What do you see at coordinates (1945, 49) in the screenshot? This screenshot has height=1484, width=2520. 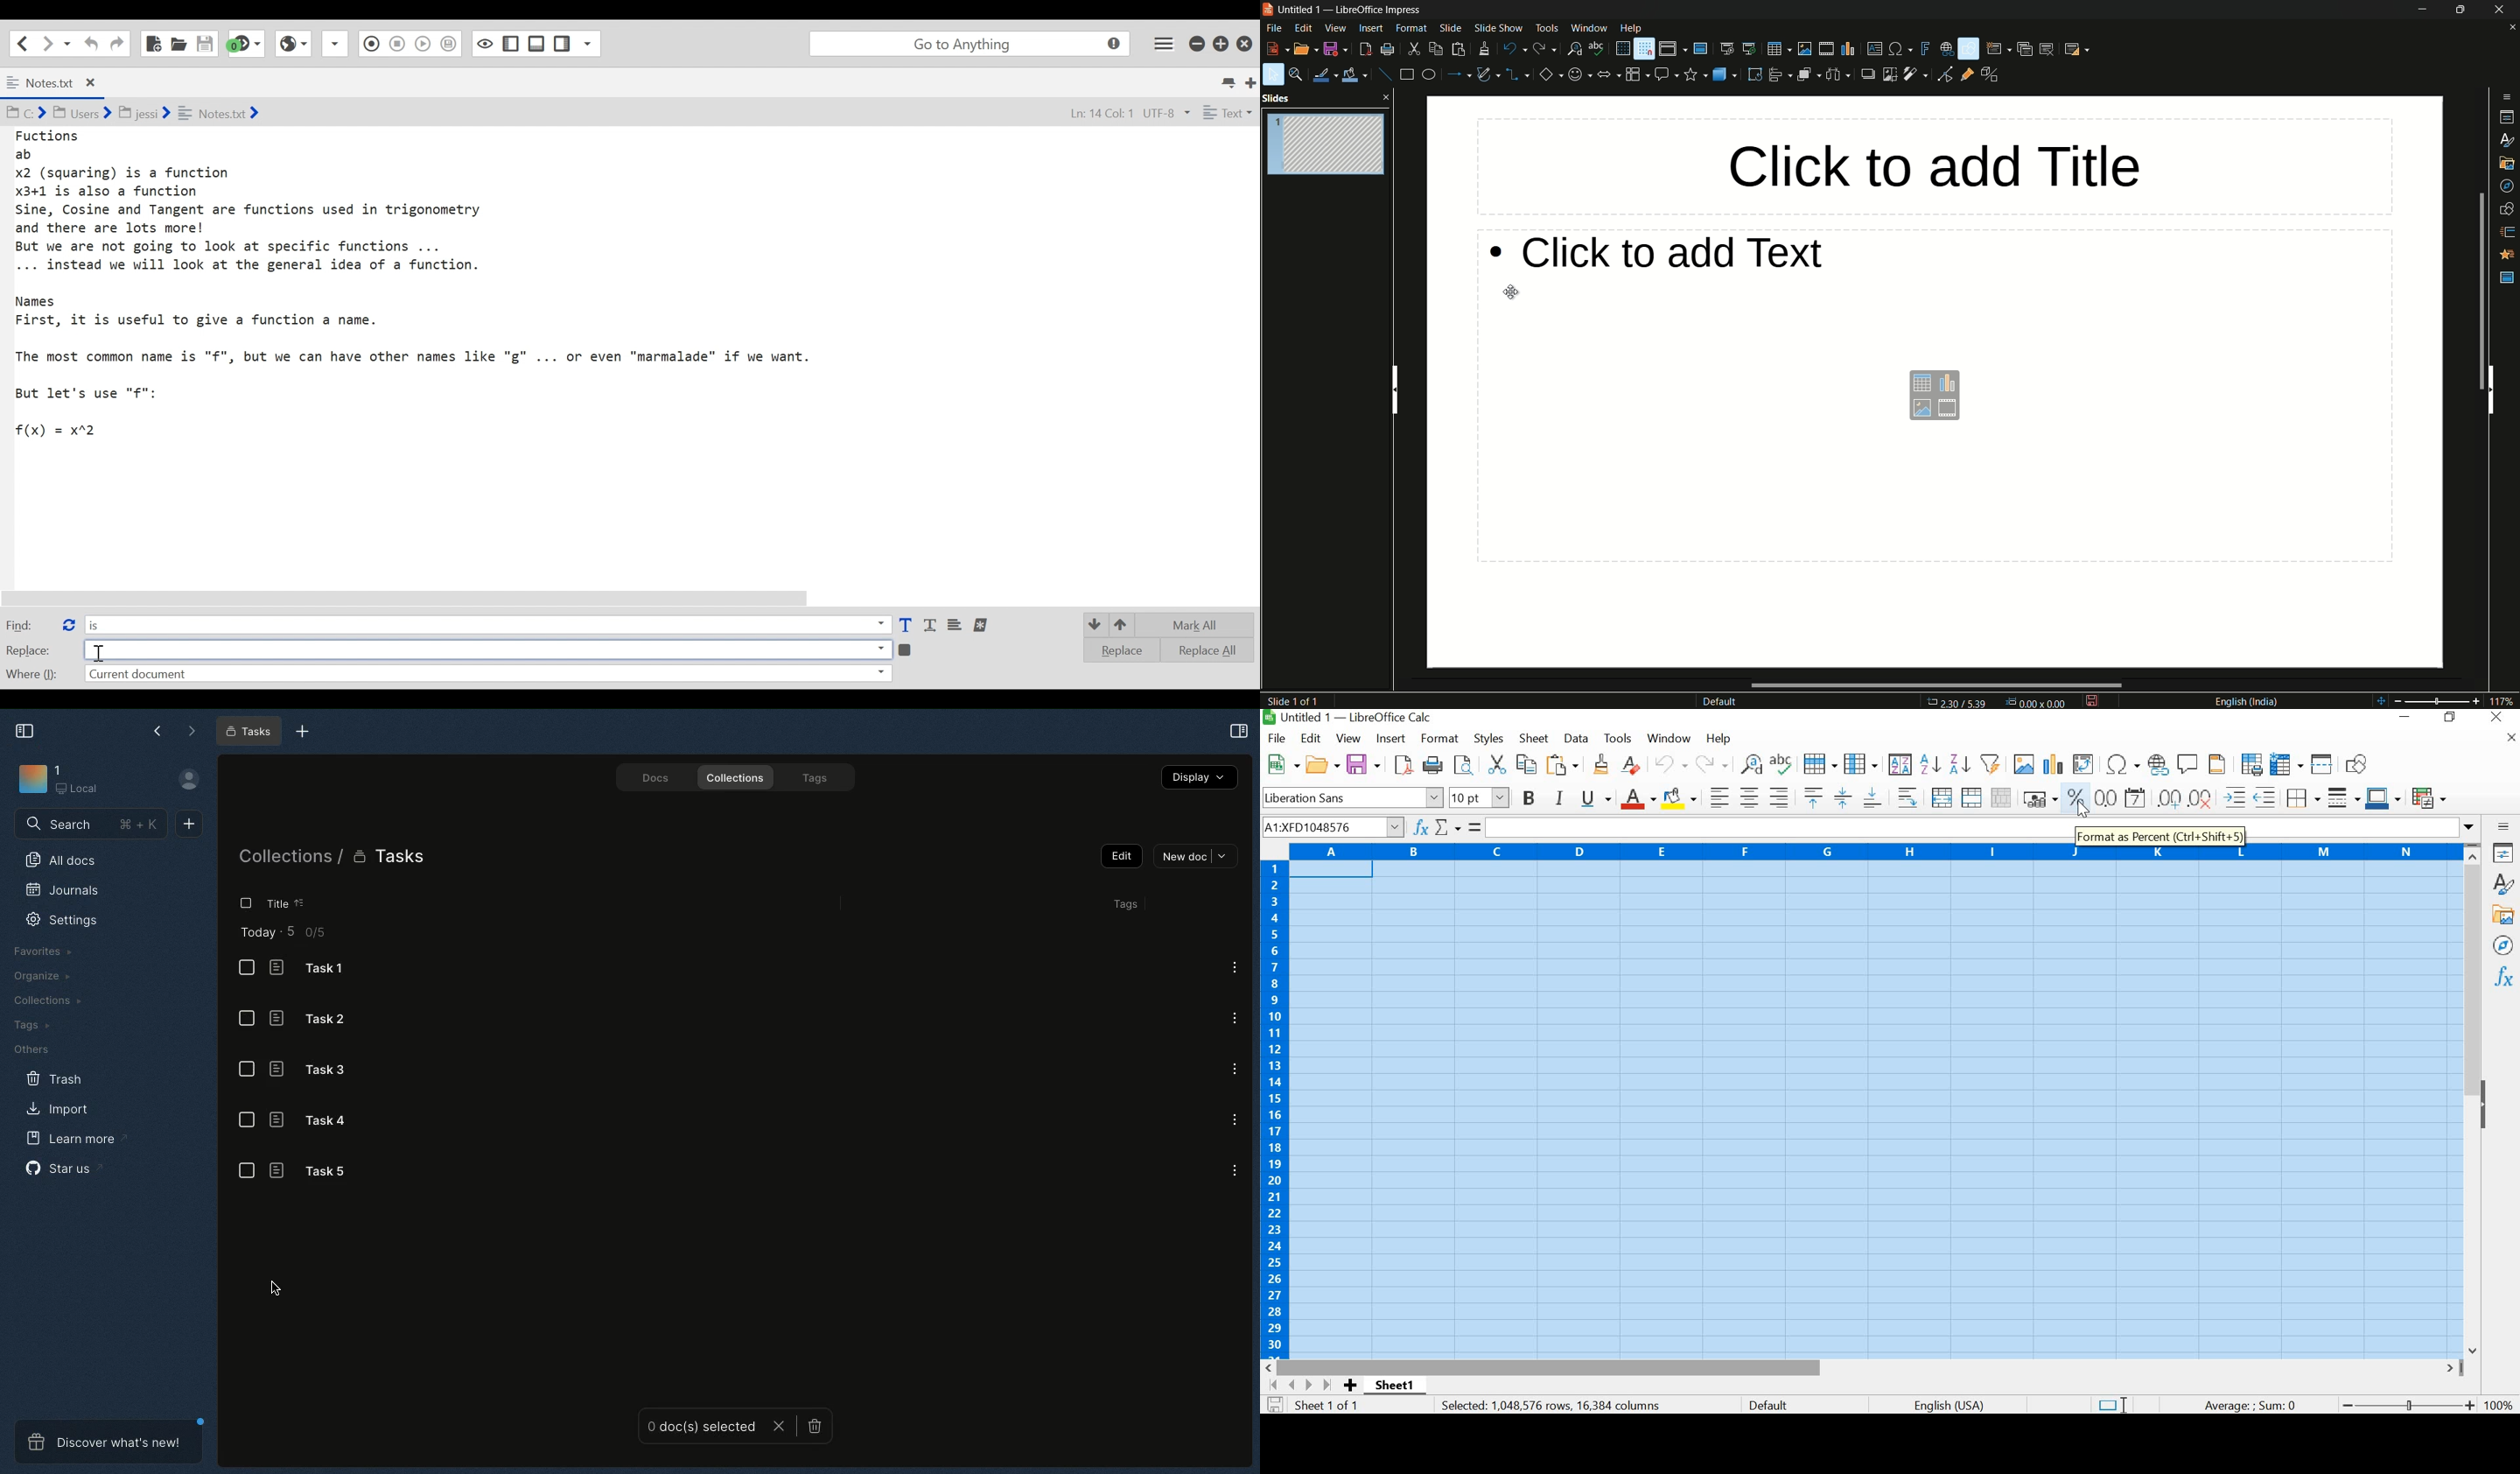 I see `insert hyperlink` at bounding box center [1945, 49].